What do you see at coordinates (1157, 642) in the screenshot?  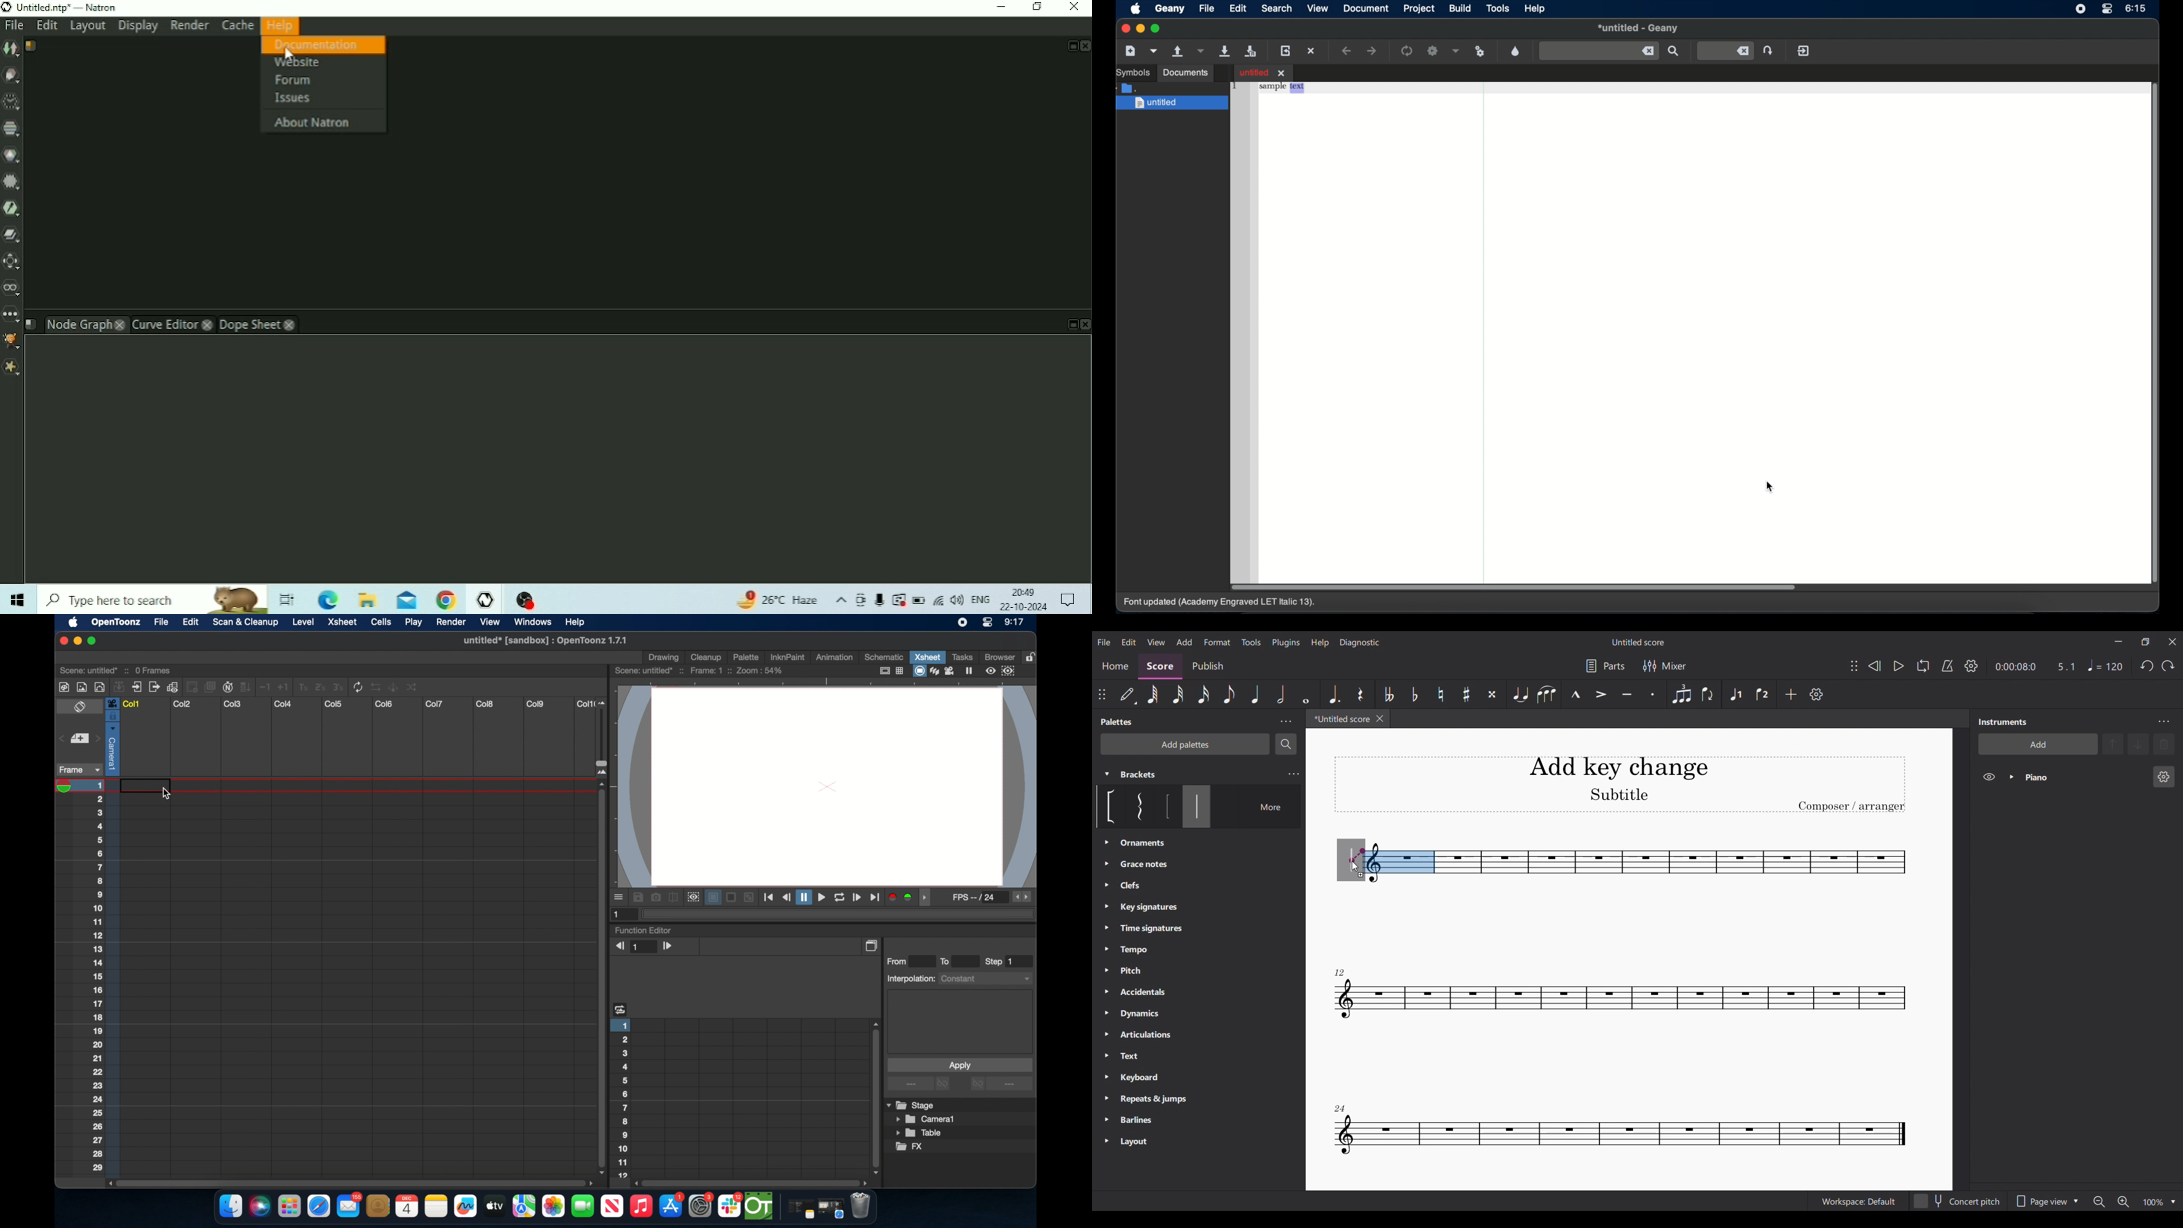 I see `View menu` at bounding box center [1157, 642].